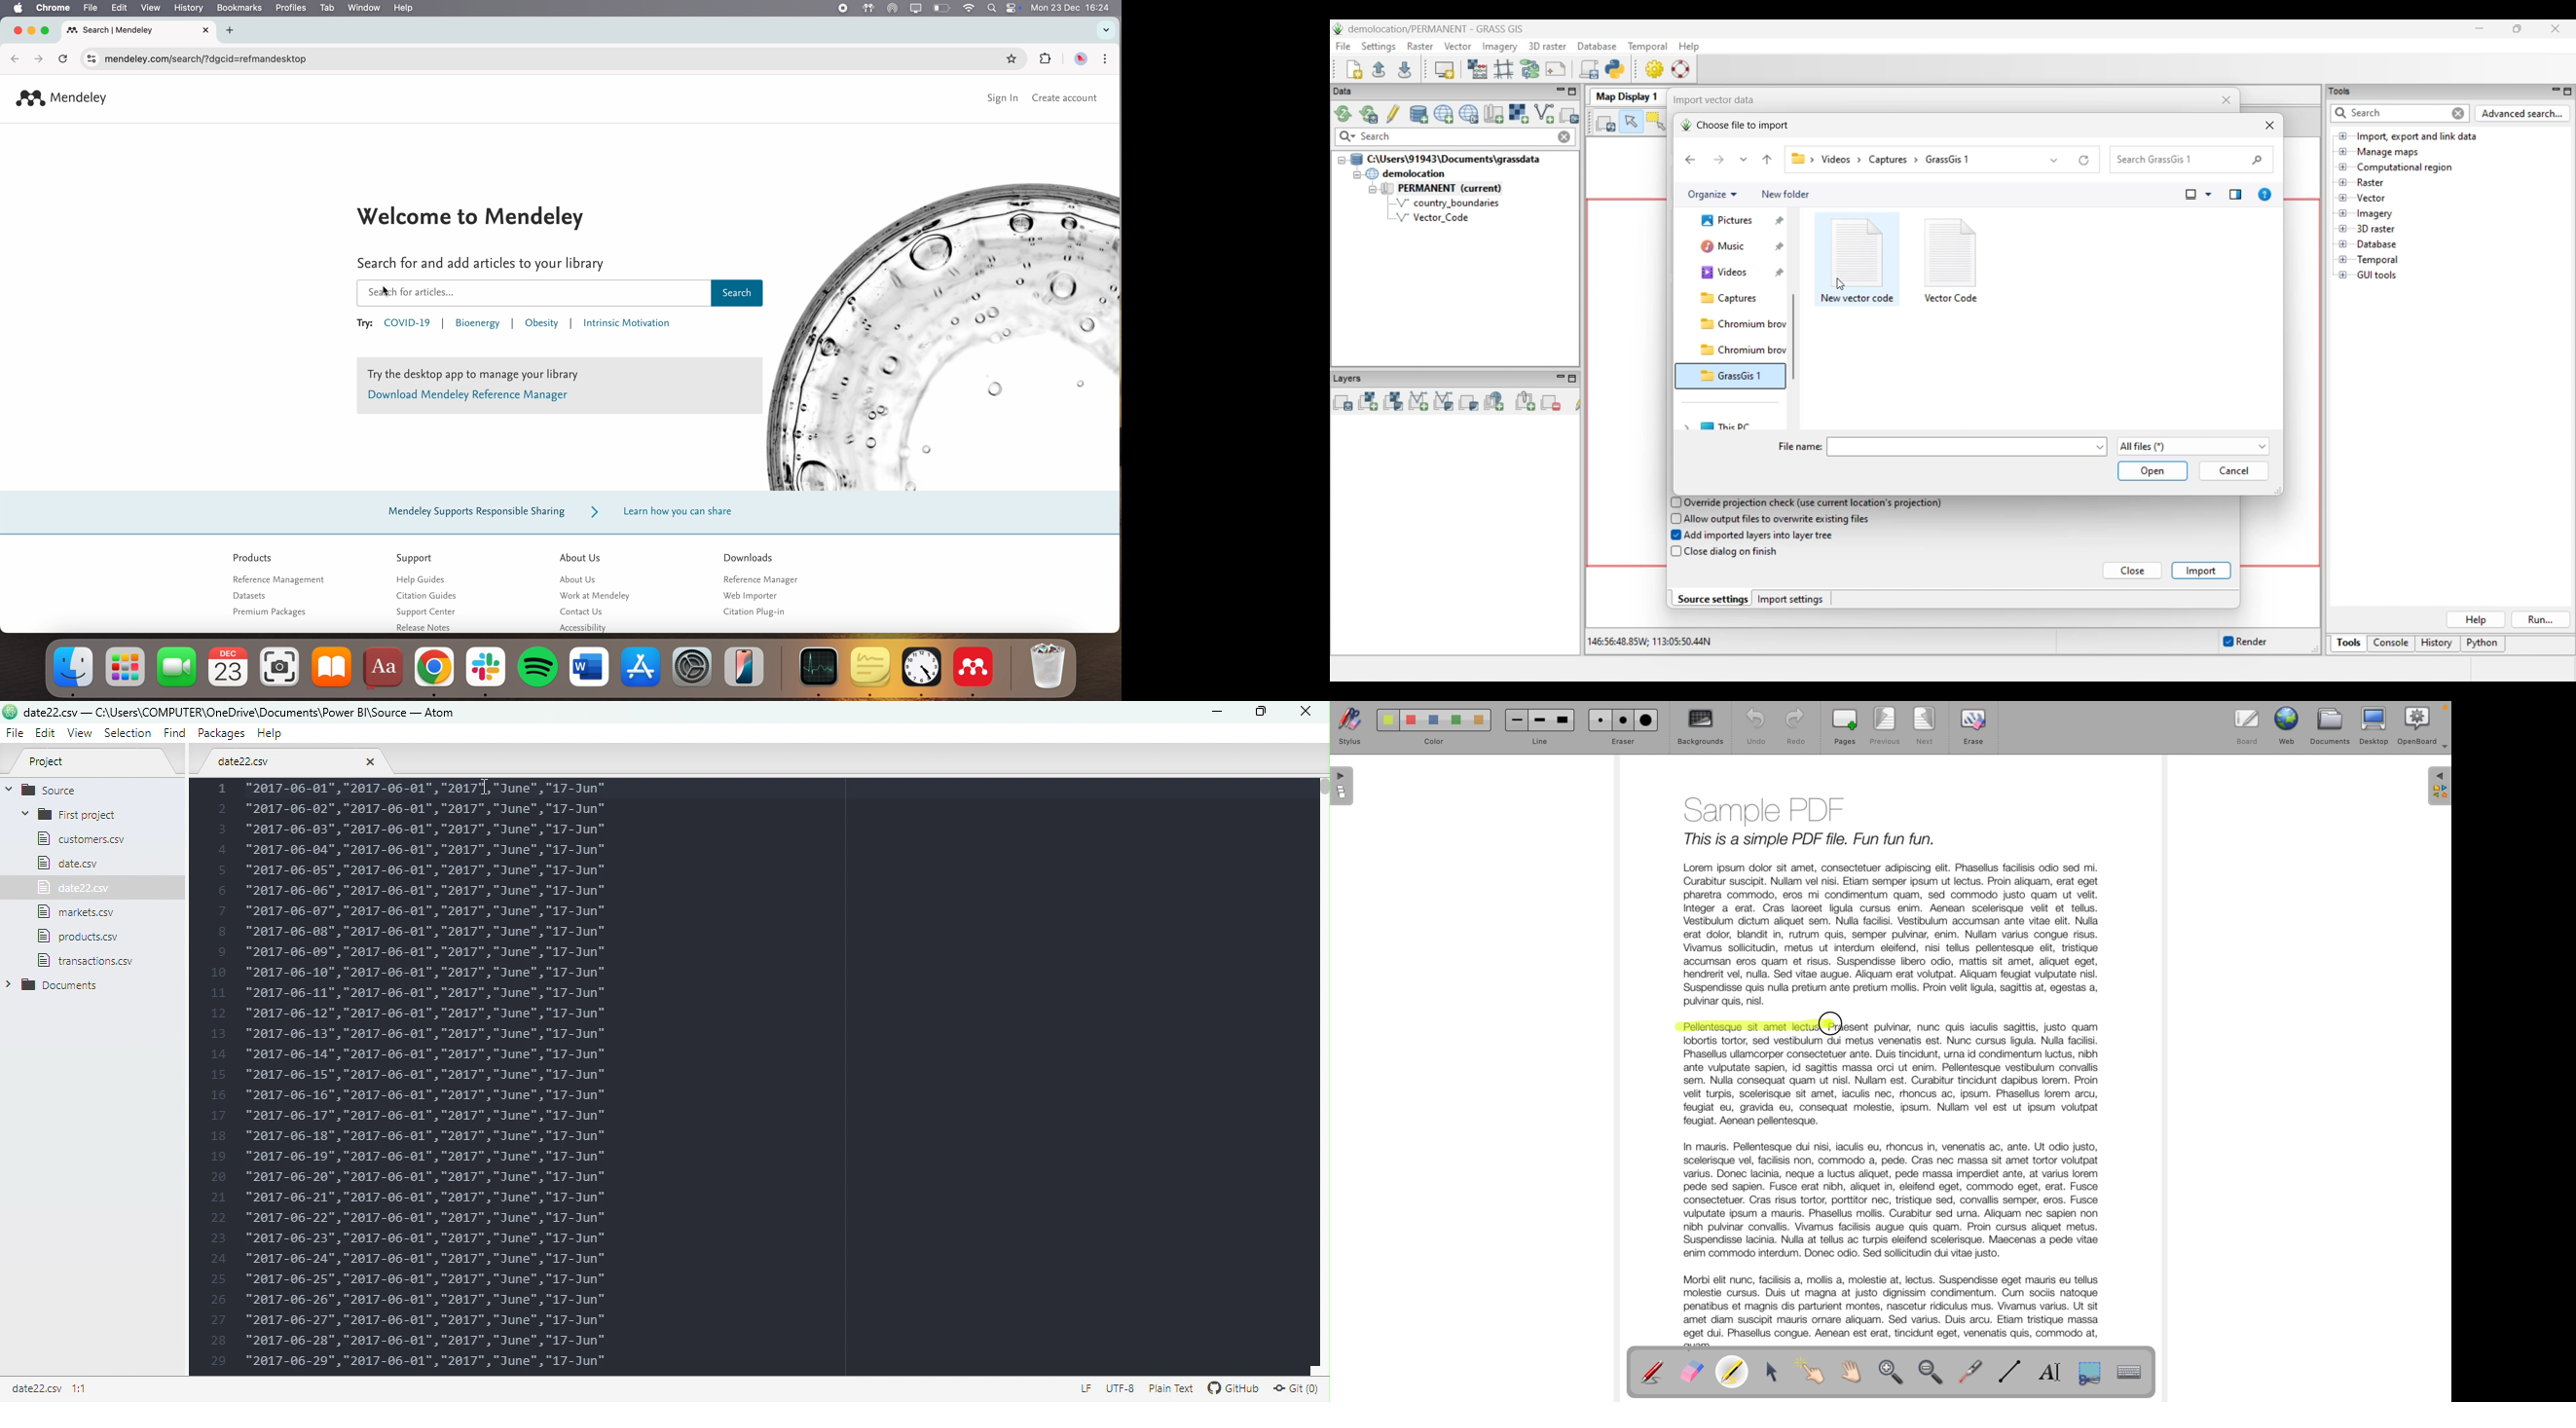 This screenshot has height=1428, width=2576. What do you see at coordinates (270, 613) in the screenshot?
I see `premium packages` at bounding box center [270, 613].